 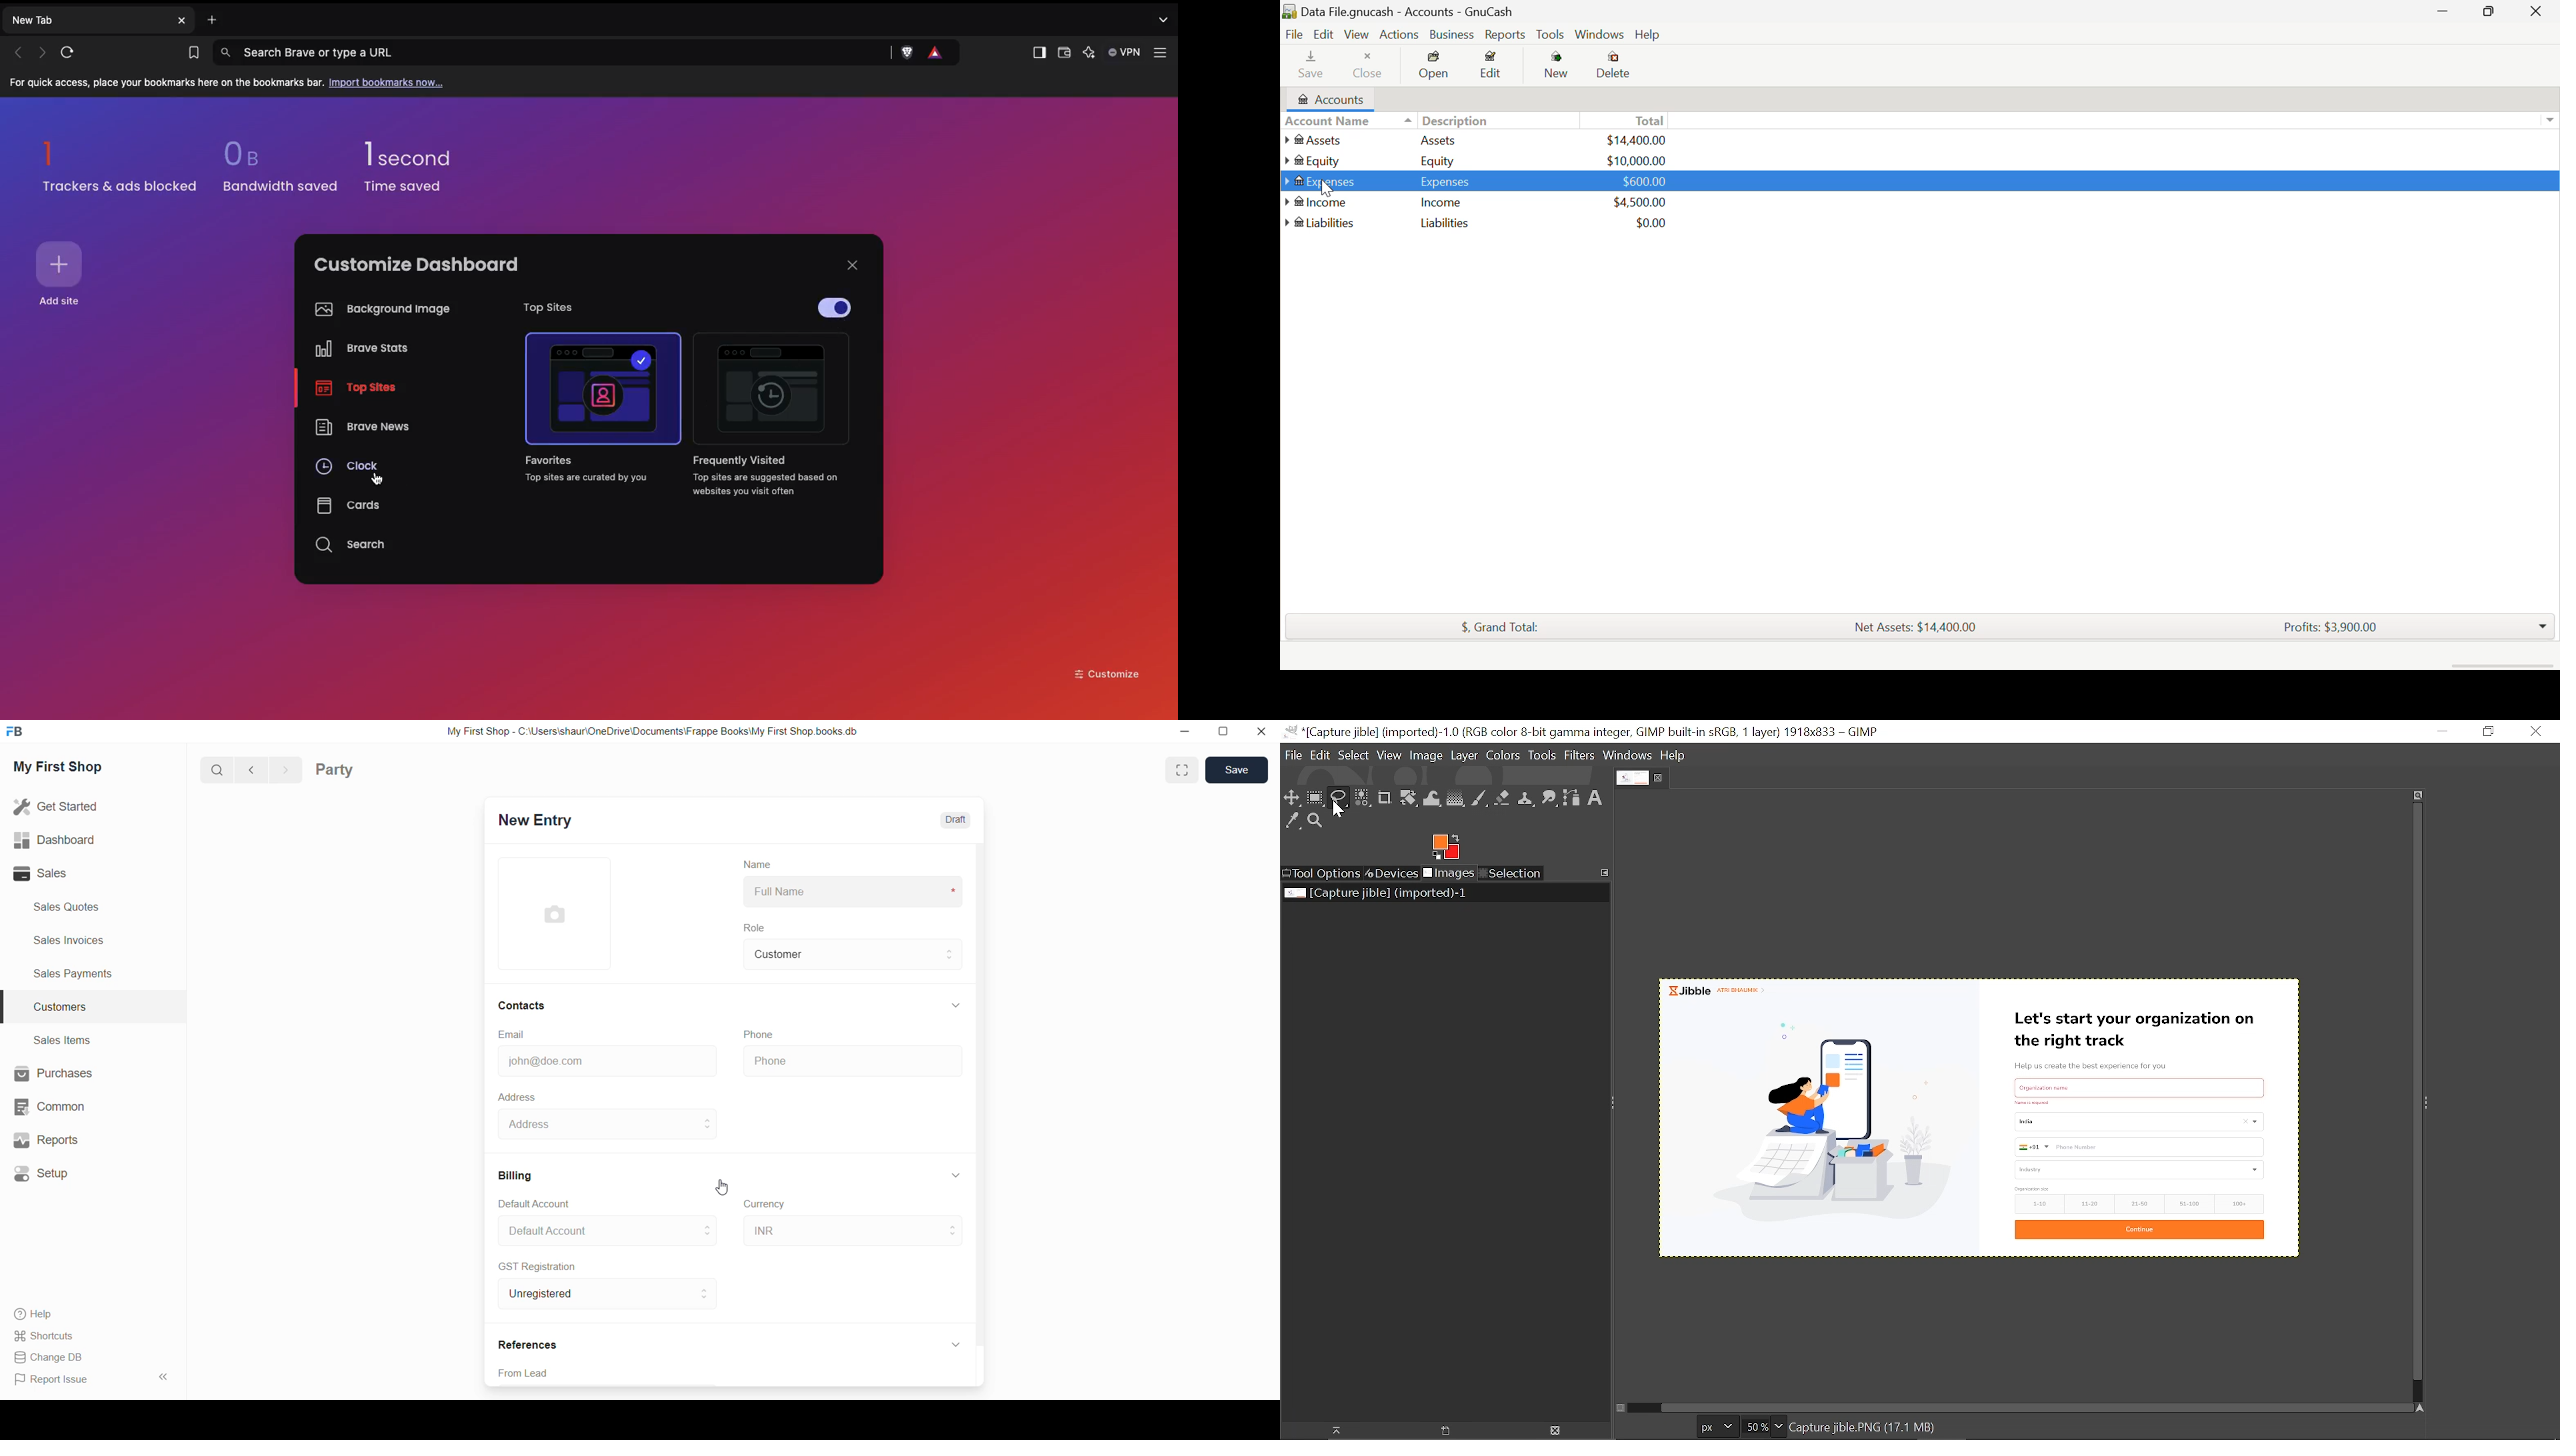 I want to click on Party, so click(x=339, y=771).